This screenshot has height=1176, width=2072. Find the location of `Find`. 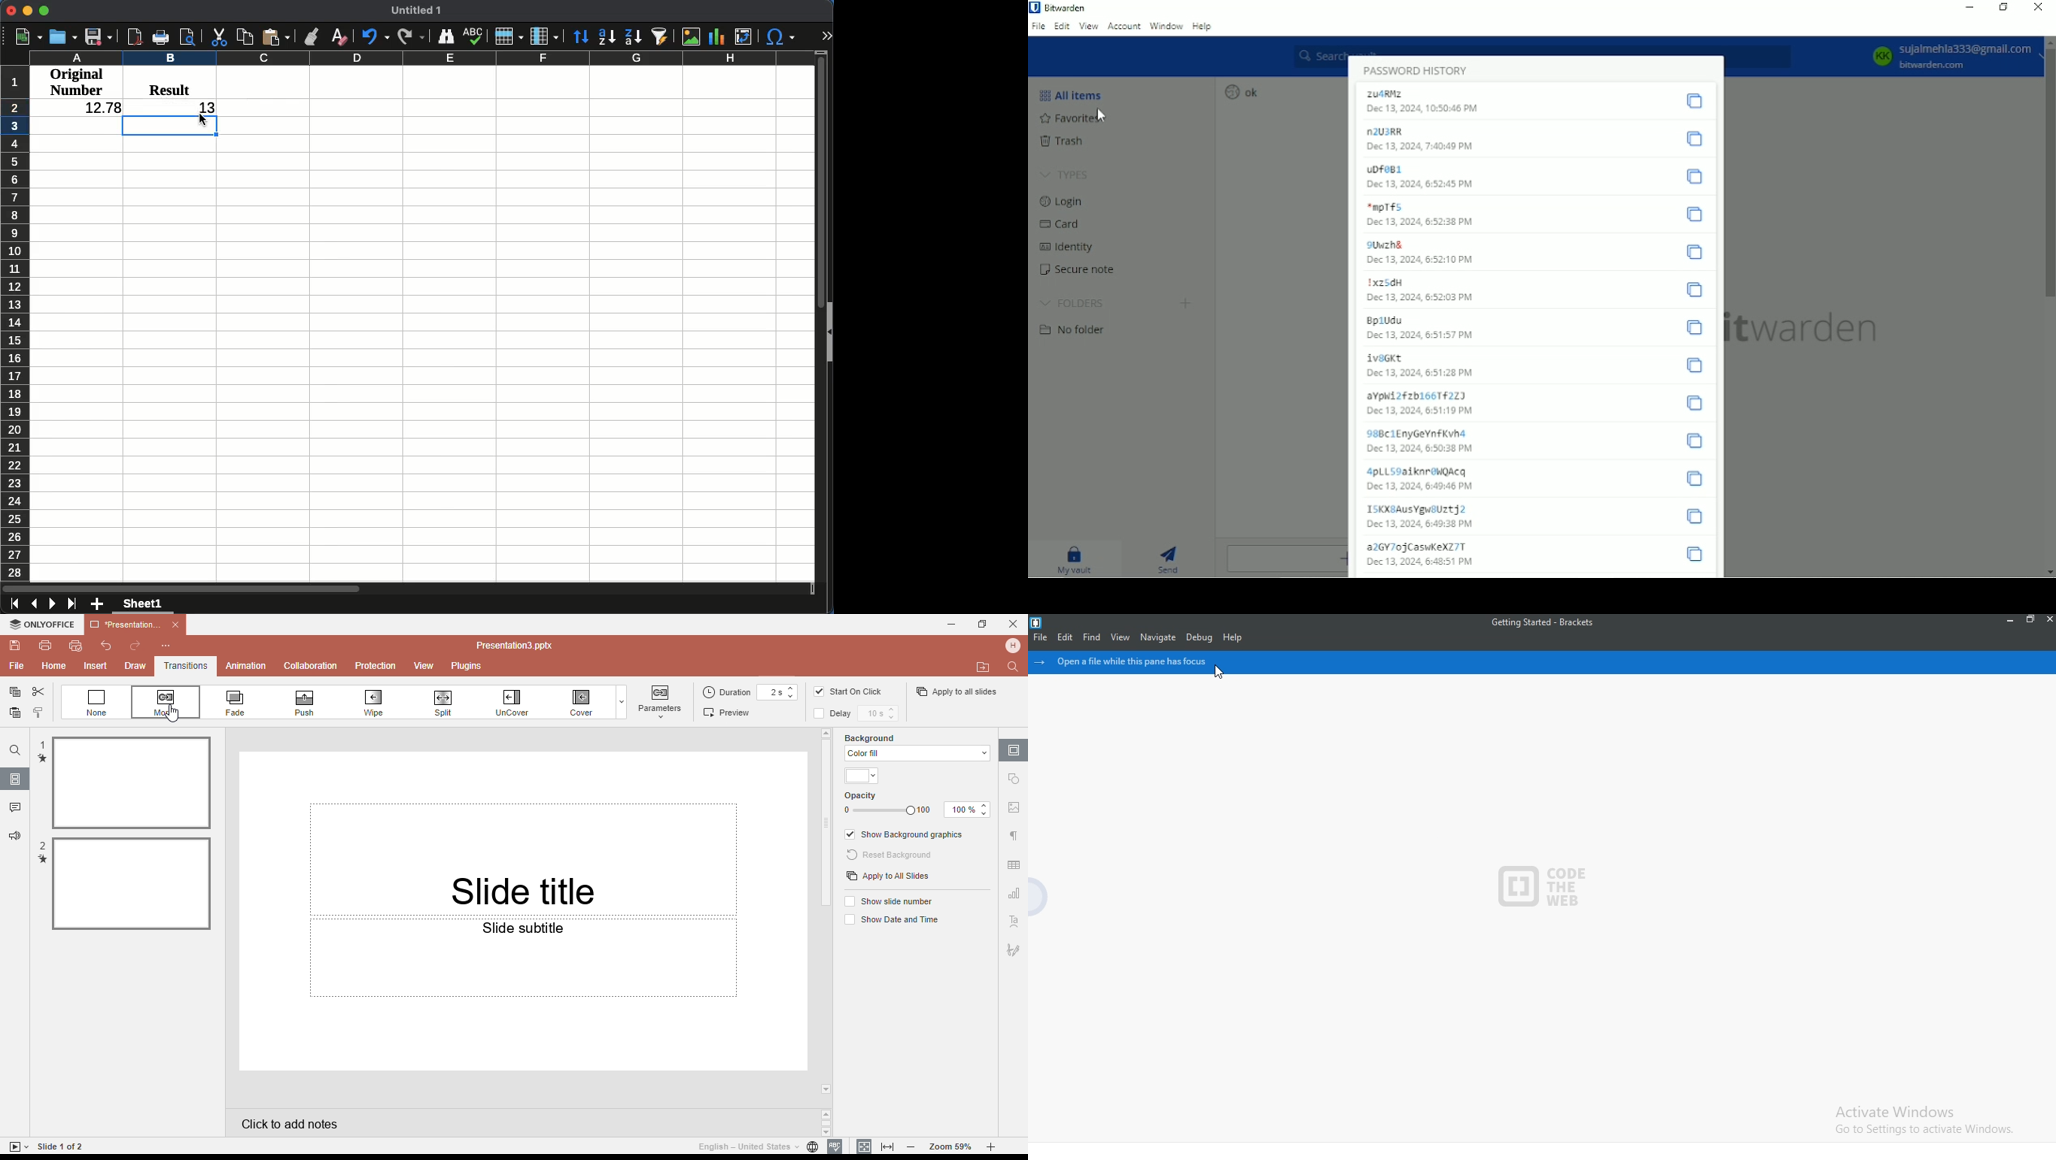

Find is located at coordinates (14, 750).